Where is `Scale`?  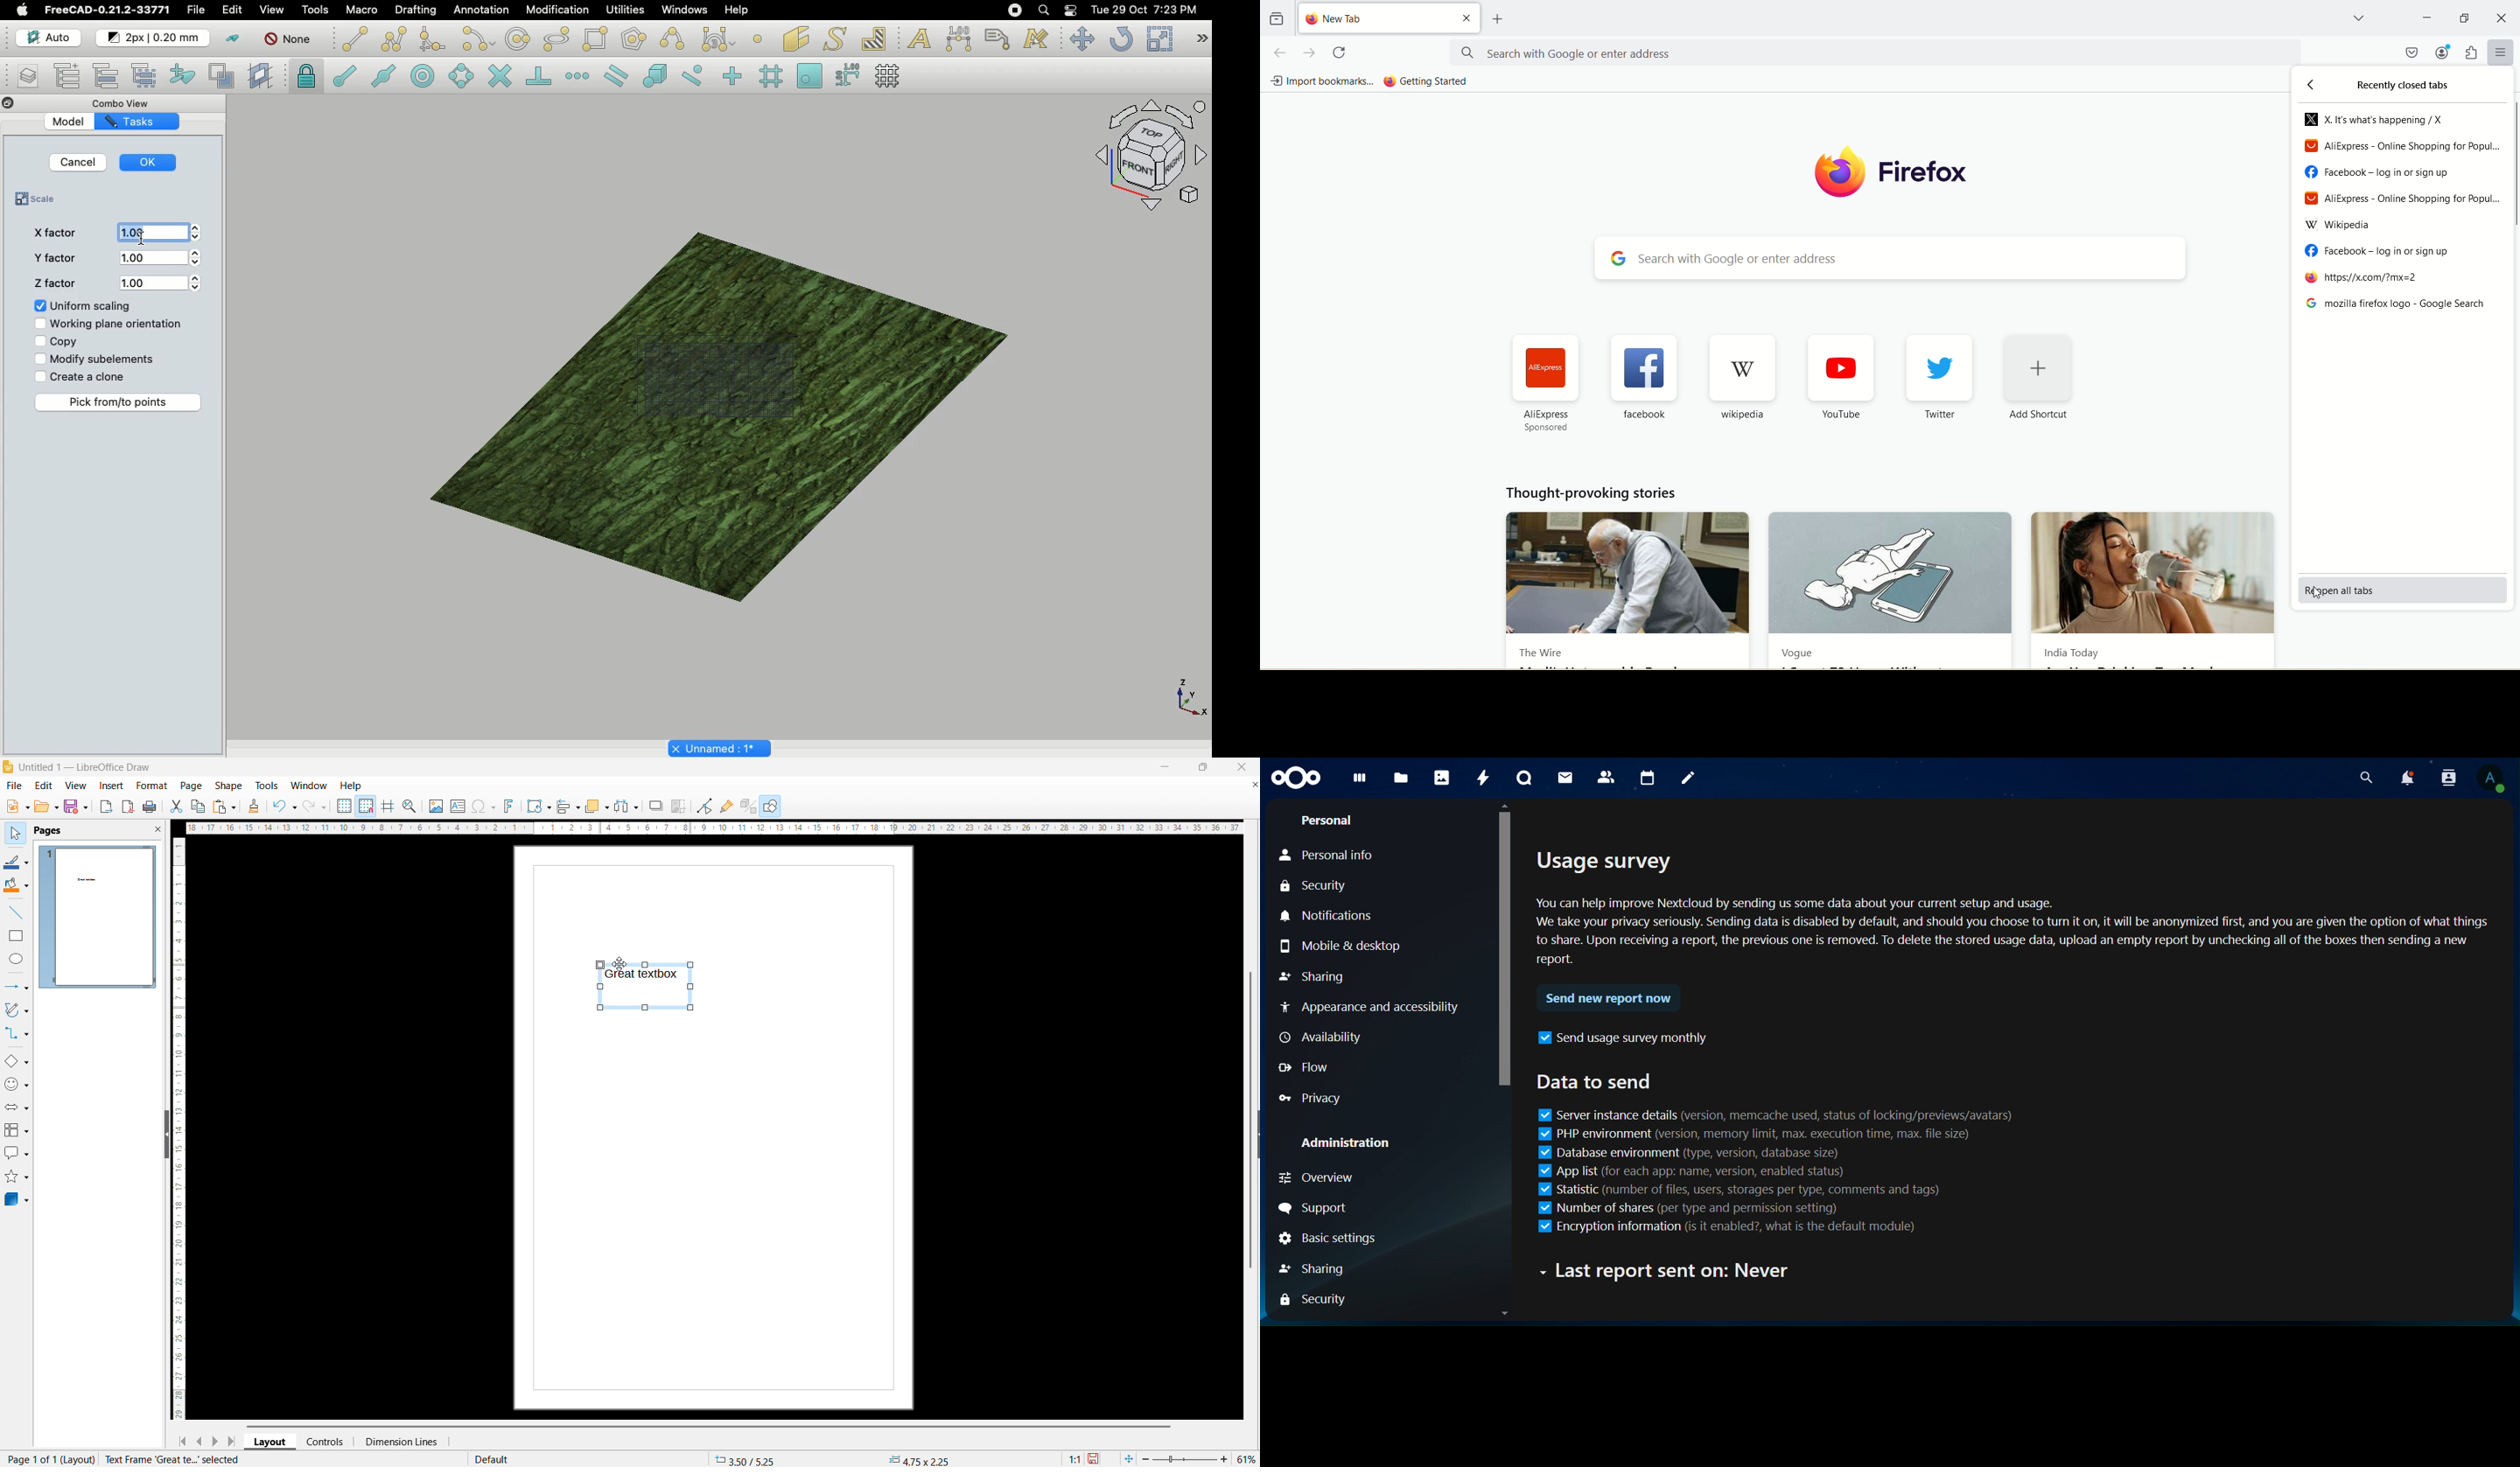
Scale is located at coordinates (40, 200).